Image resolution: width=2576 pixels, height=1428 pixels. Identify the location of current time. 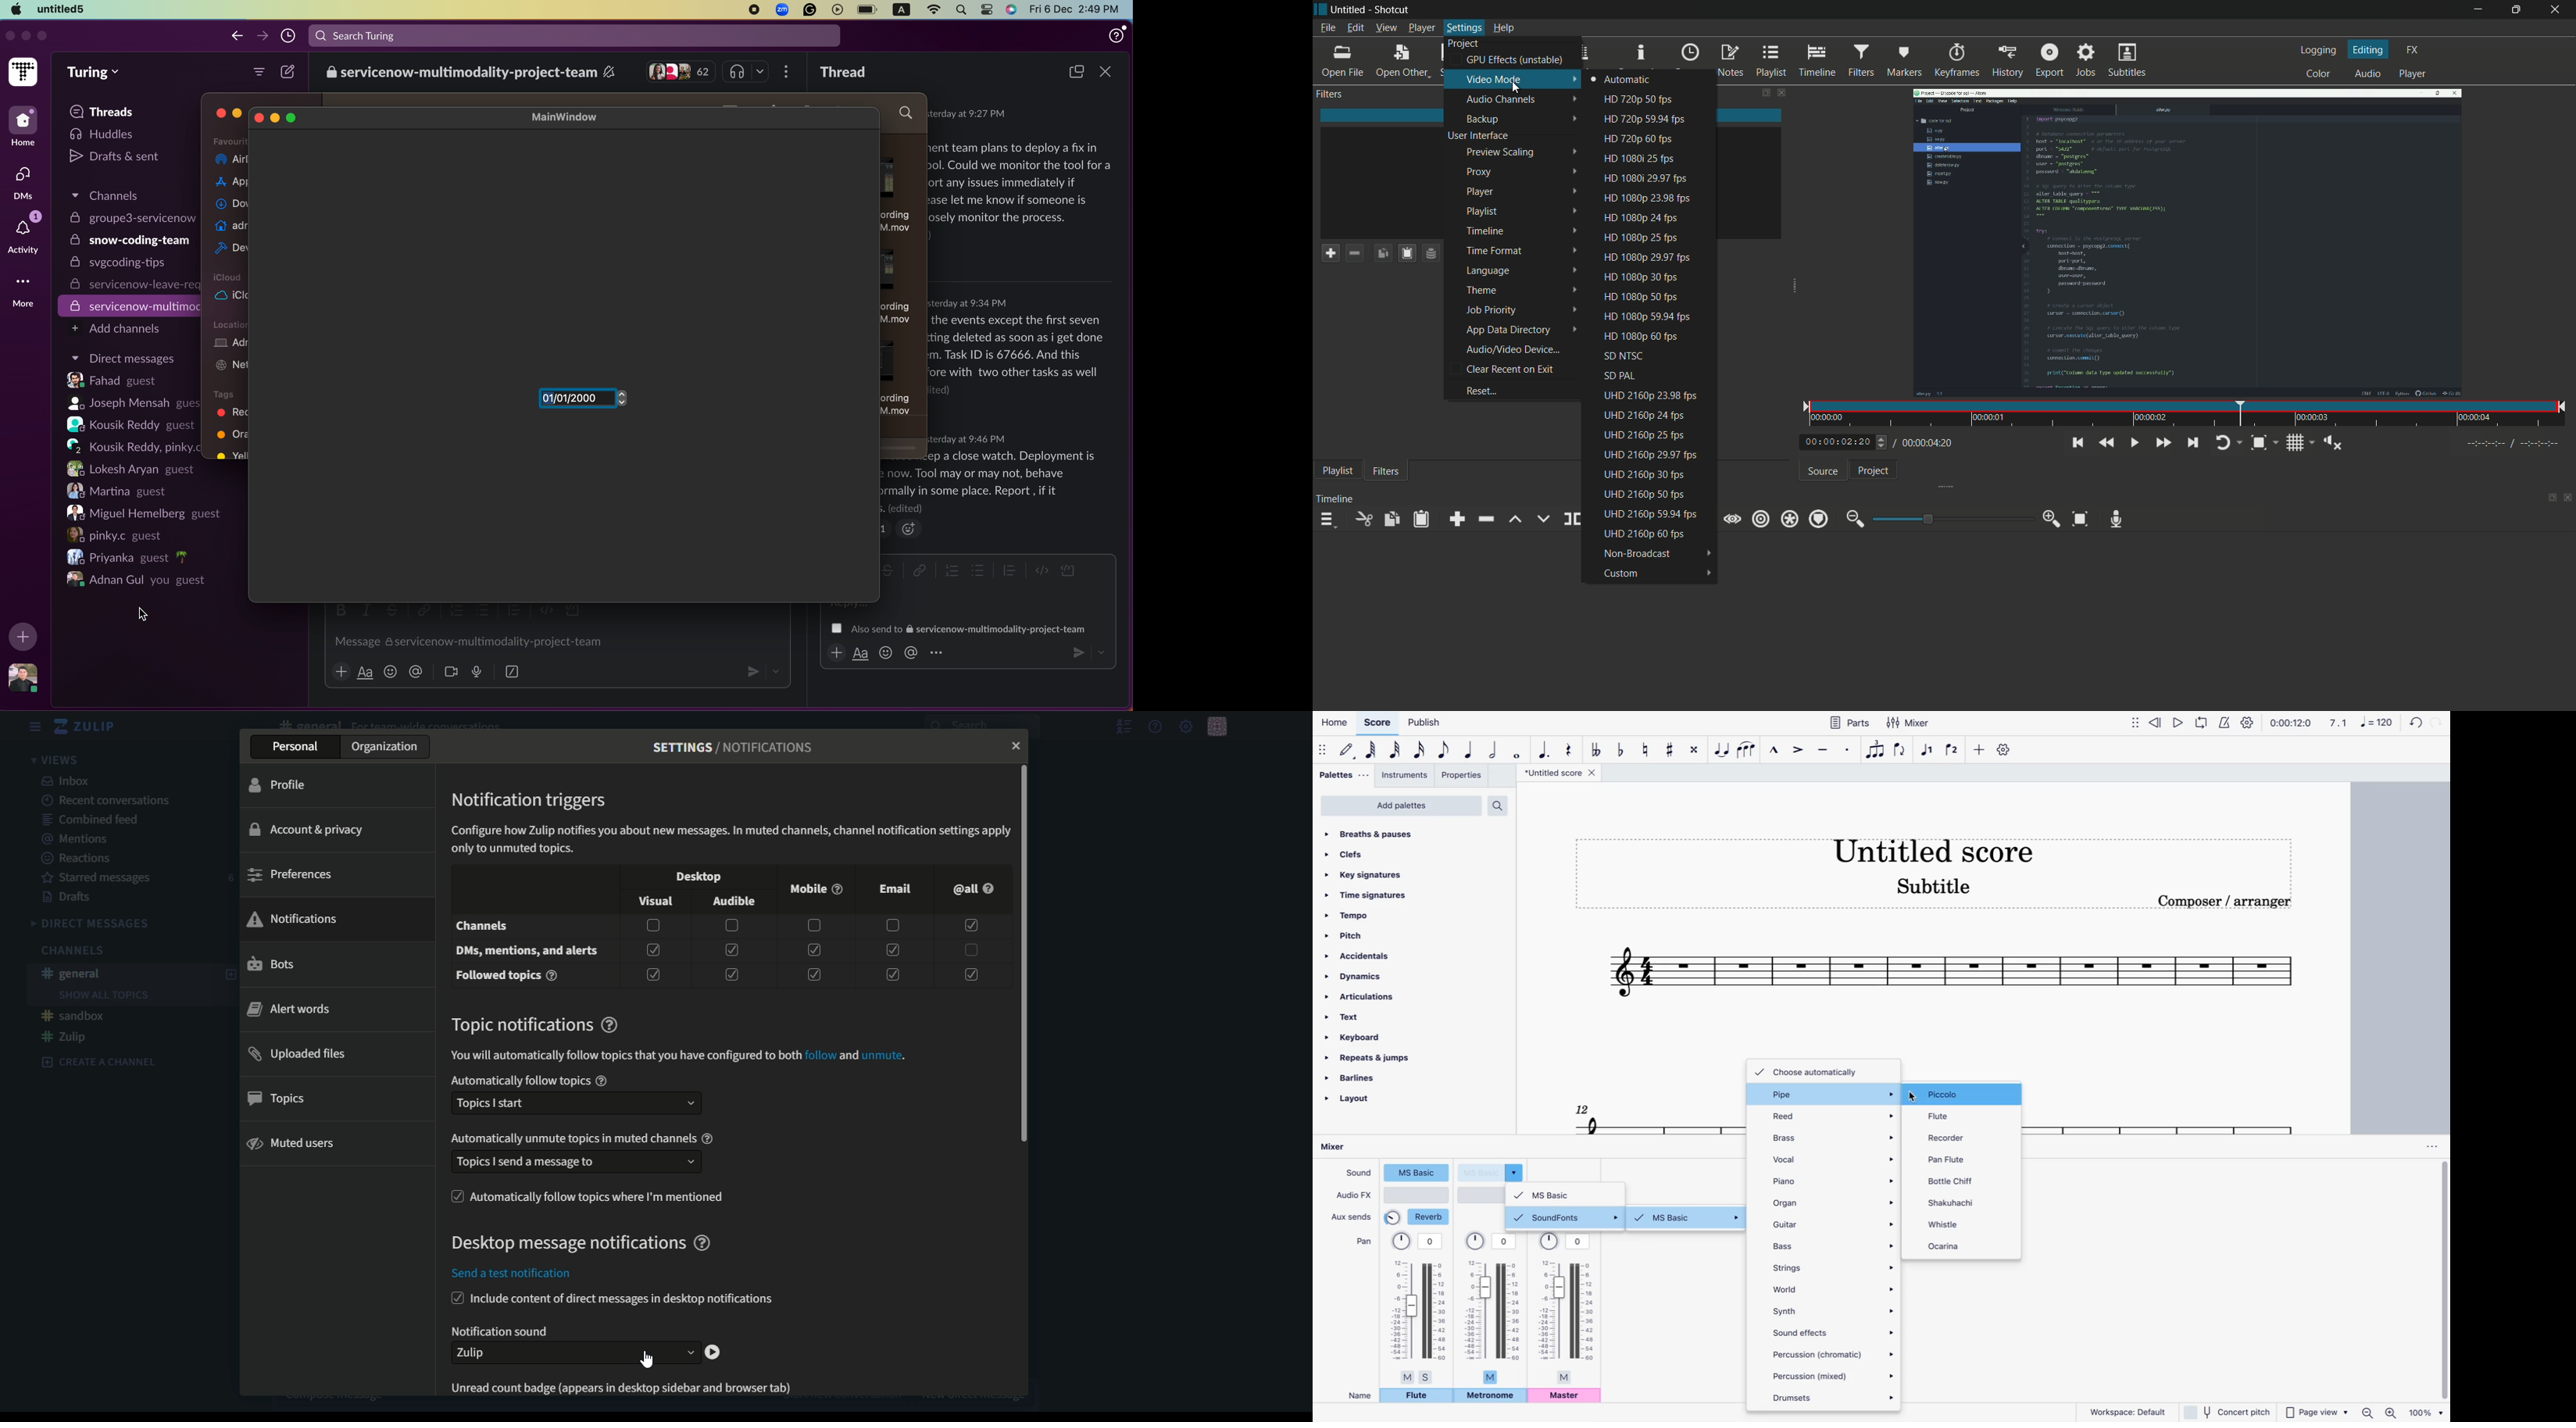
(1836, 442).